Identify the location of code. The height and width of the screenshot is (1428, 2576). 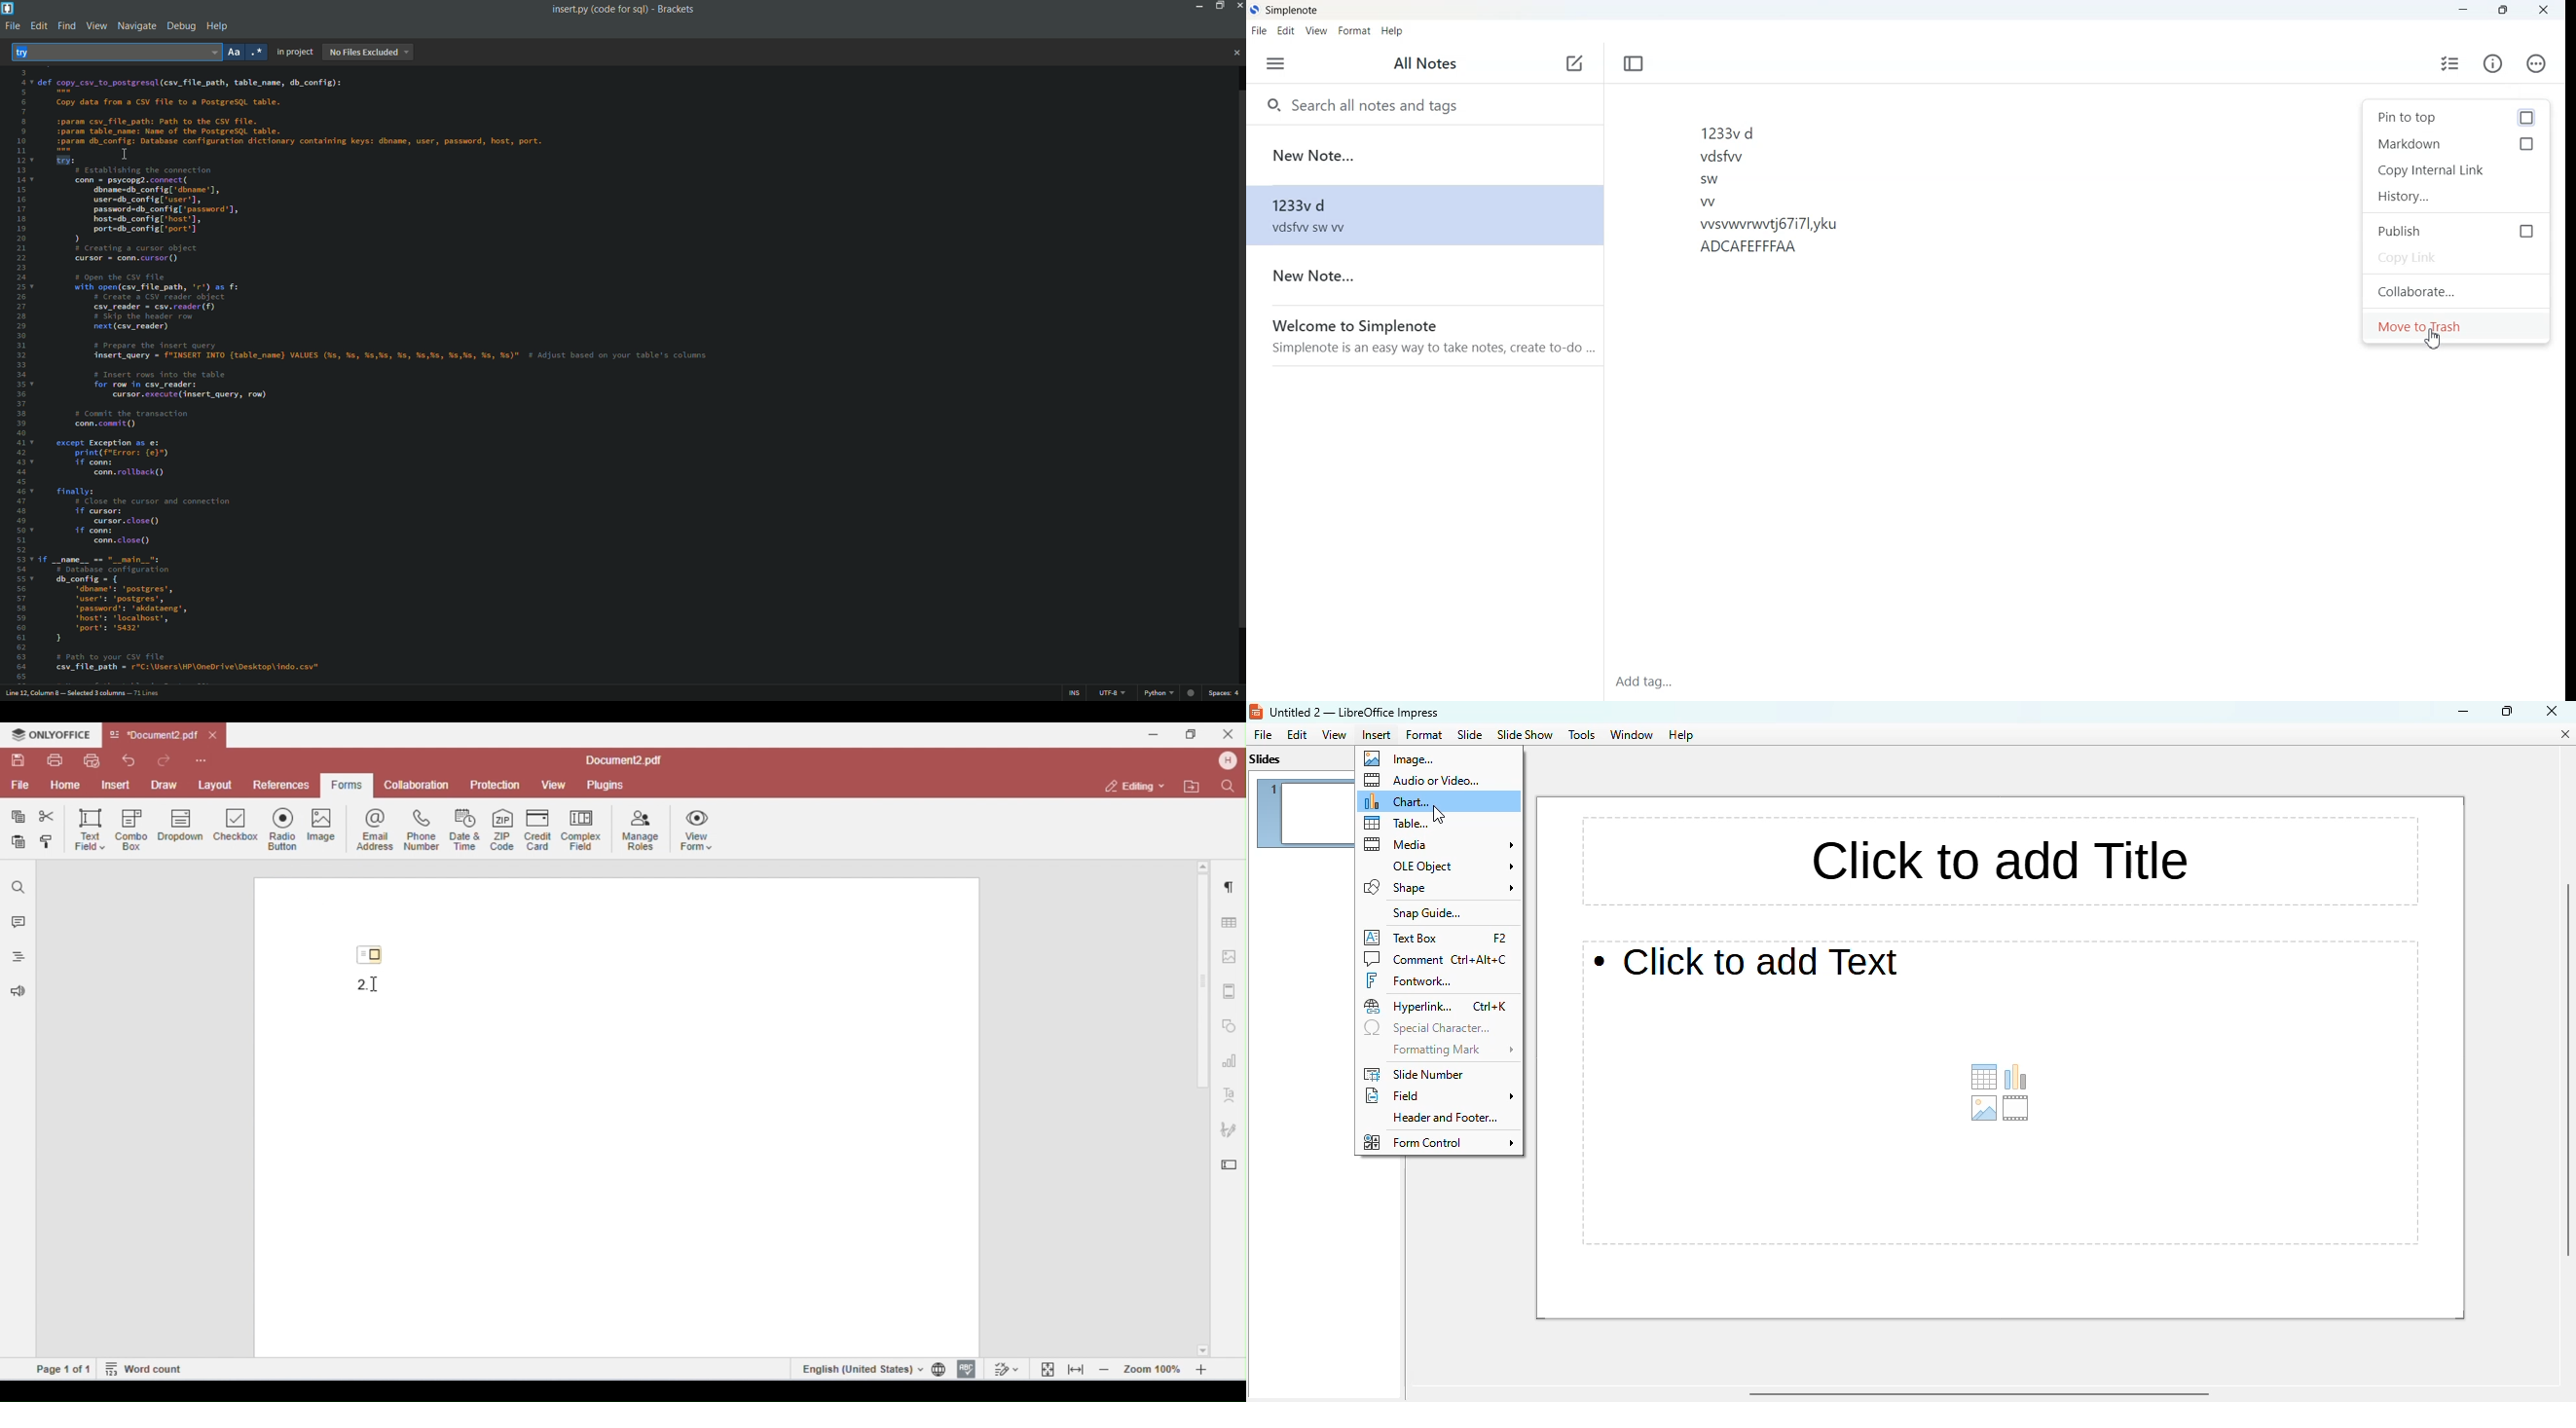
(387, 377).